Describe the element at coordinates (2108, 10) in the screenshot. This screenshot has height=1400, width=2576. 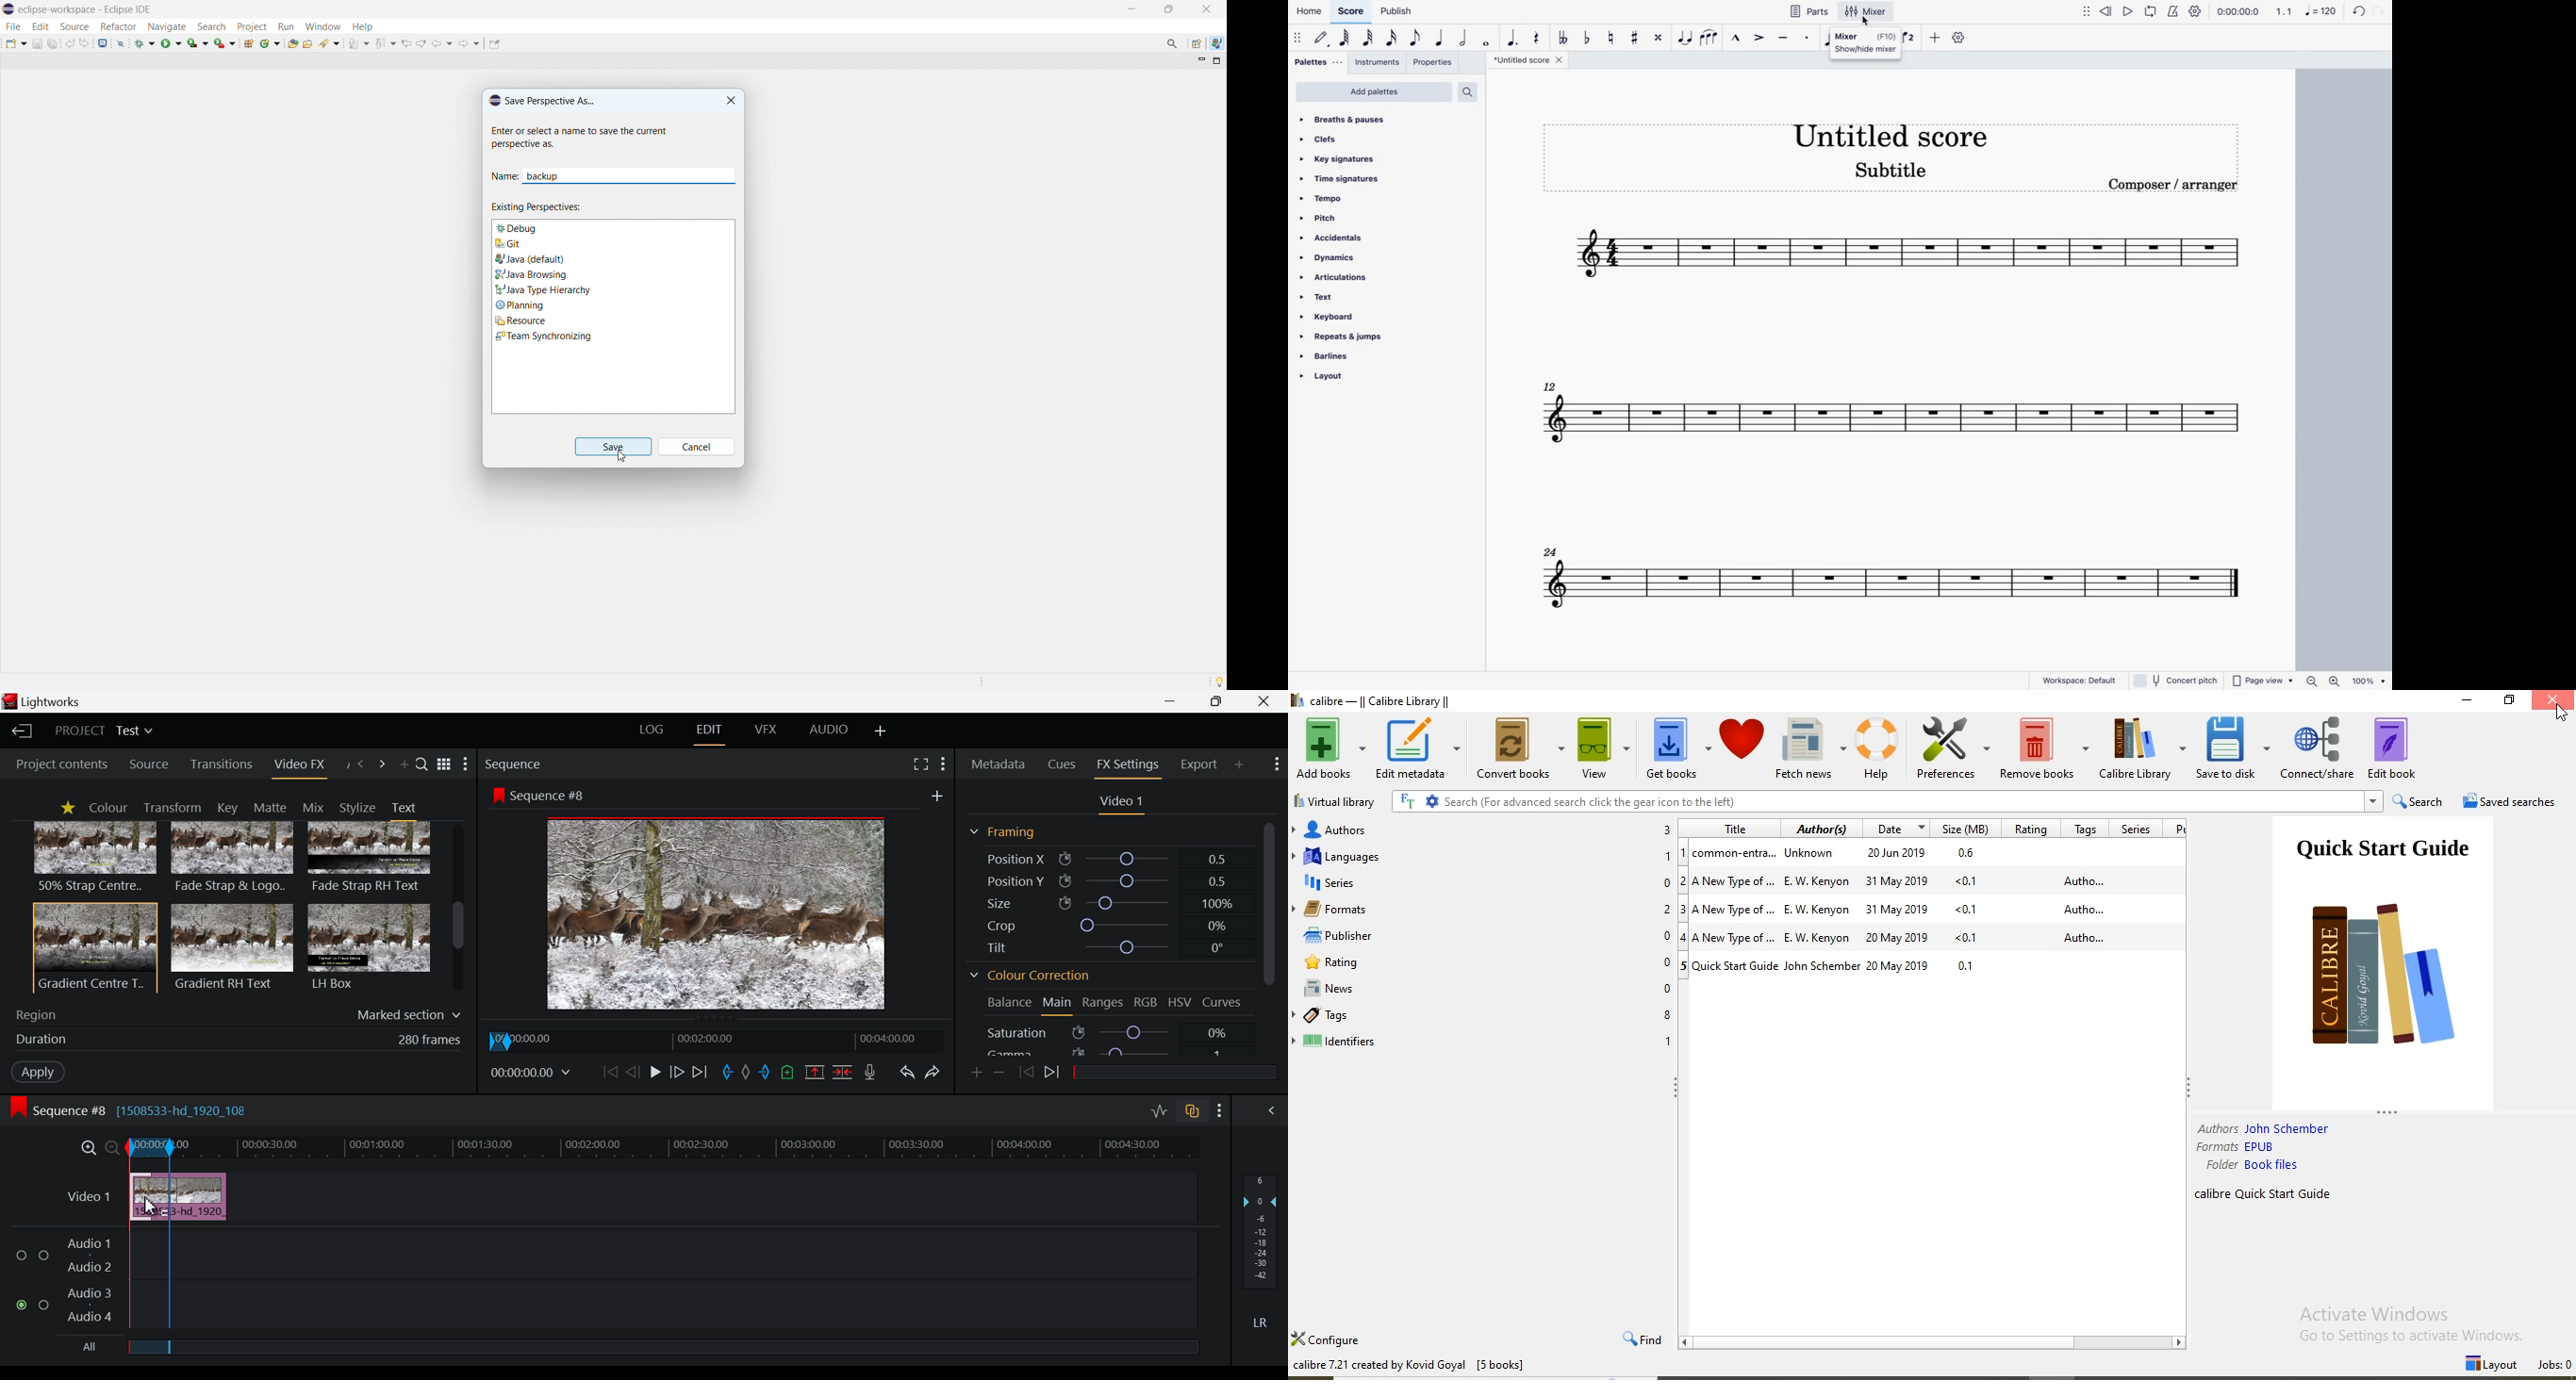
I see `rewind` at that location.